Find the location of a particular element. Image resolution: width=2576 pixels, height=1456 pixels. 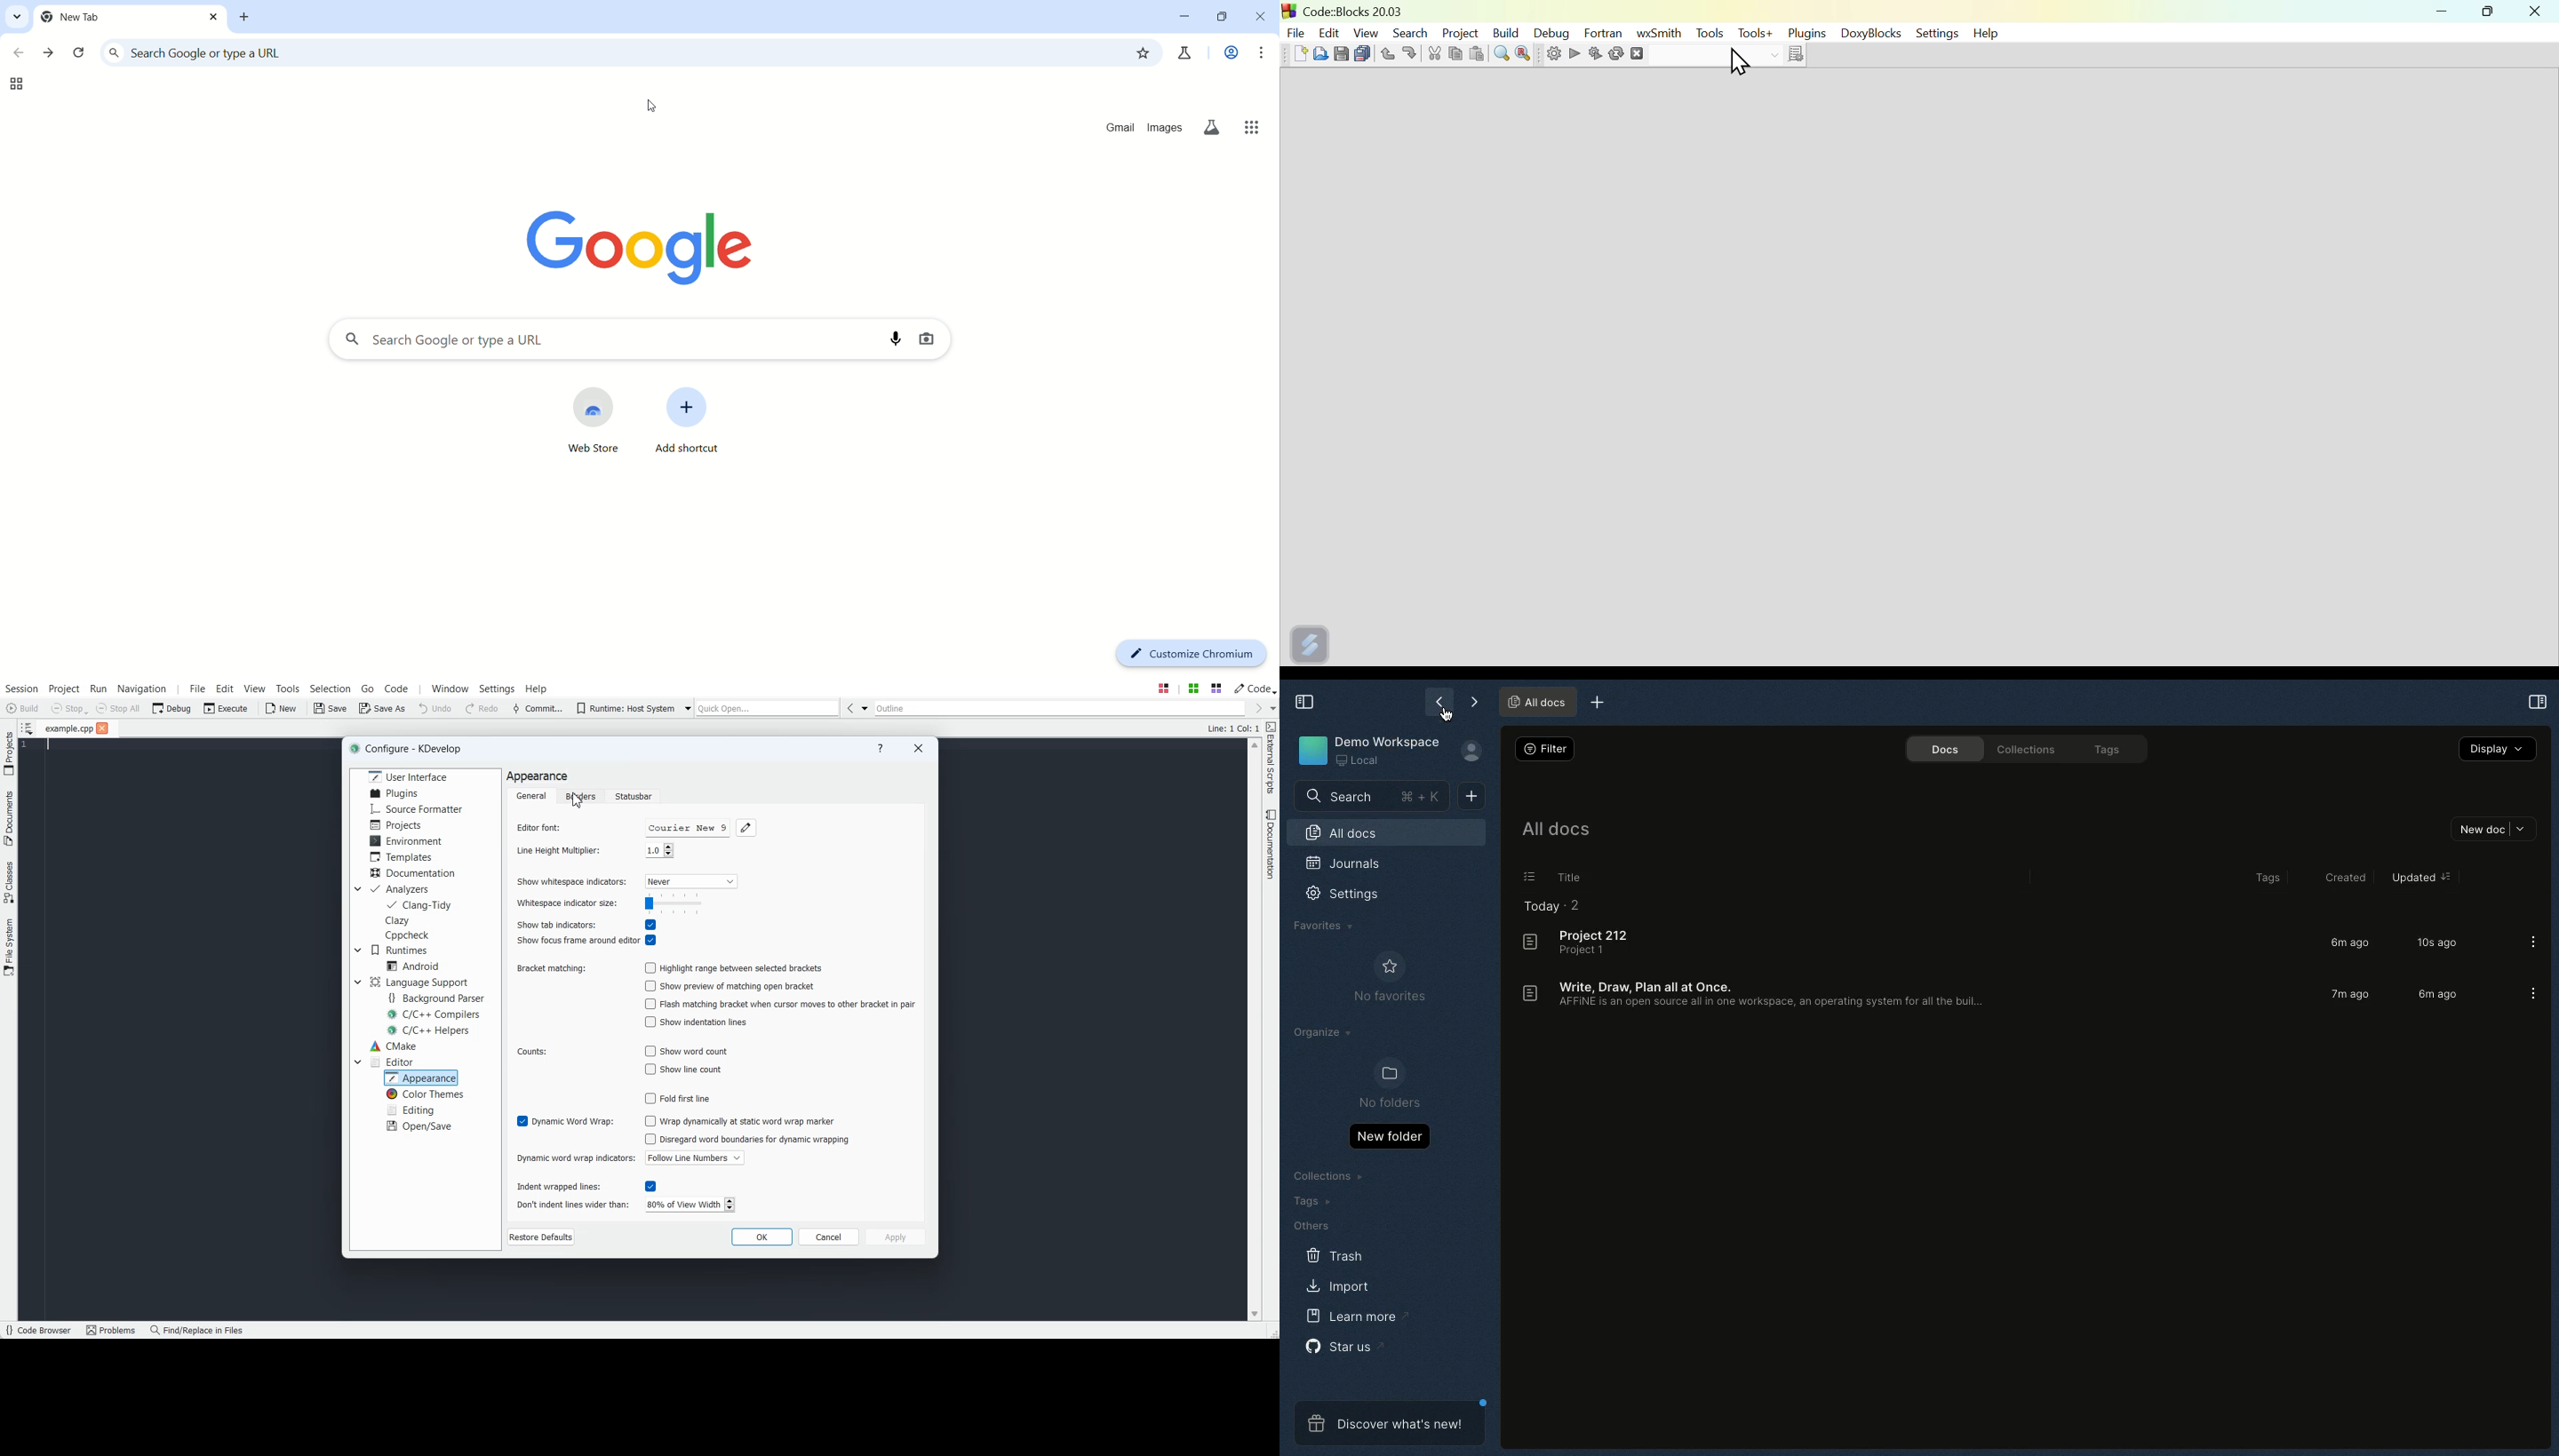

 is located at coordinates (1597, 53).